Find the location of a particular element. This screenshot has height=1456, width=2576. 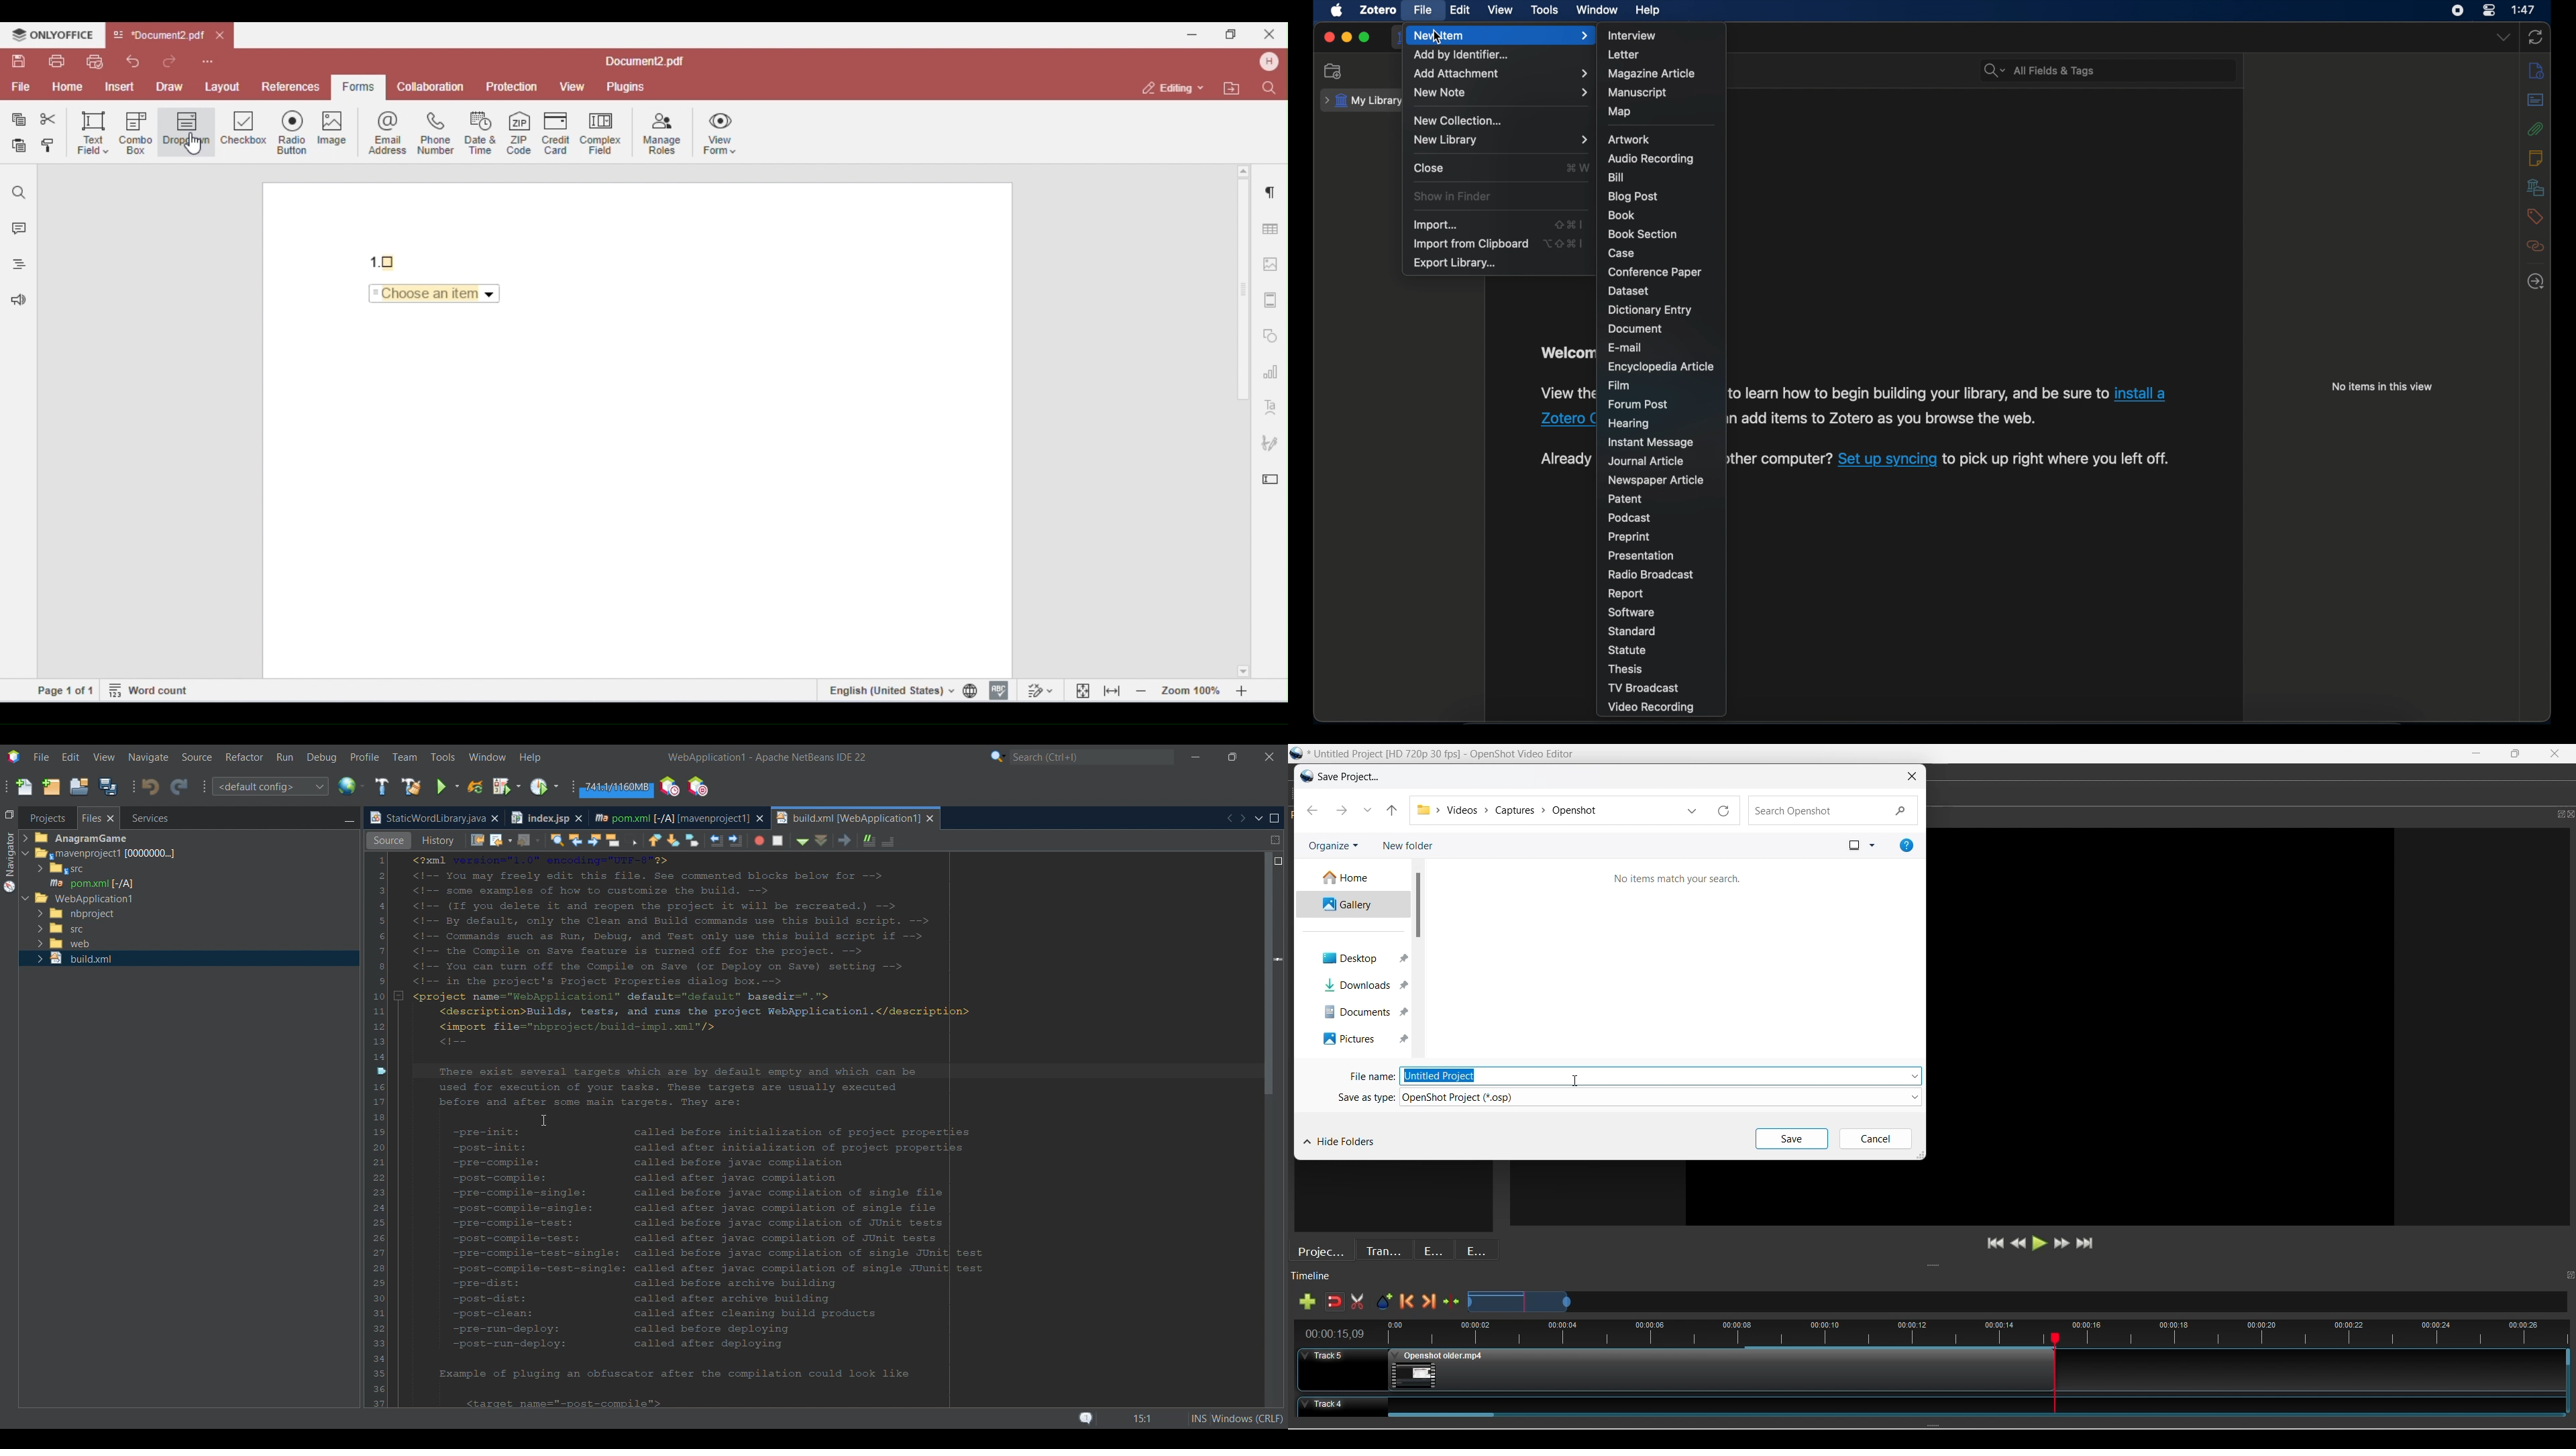

minimize is located at coordinates (1348, 37).